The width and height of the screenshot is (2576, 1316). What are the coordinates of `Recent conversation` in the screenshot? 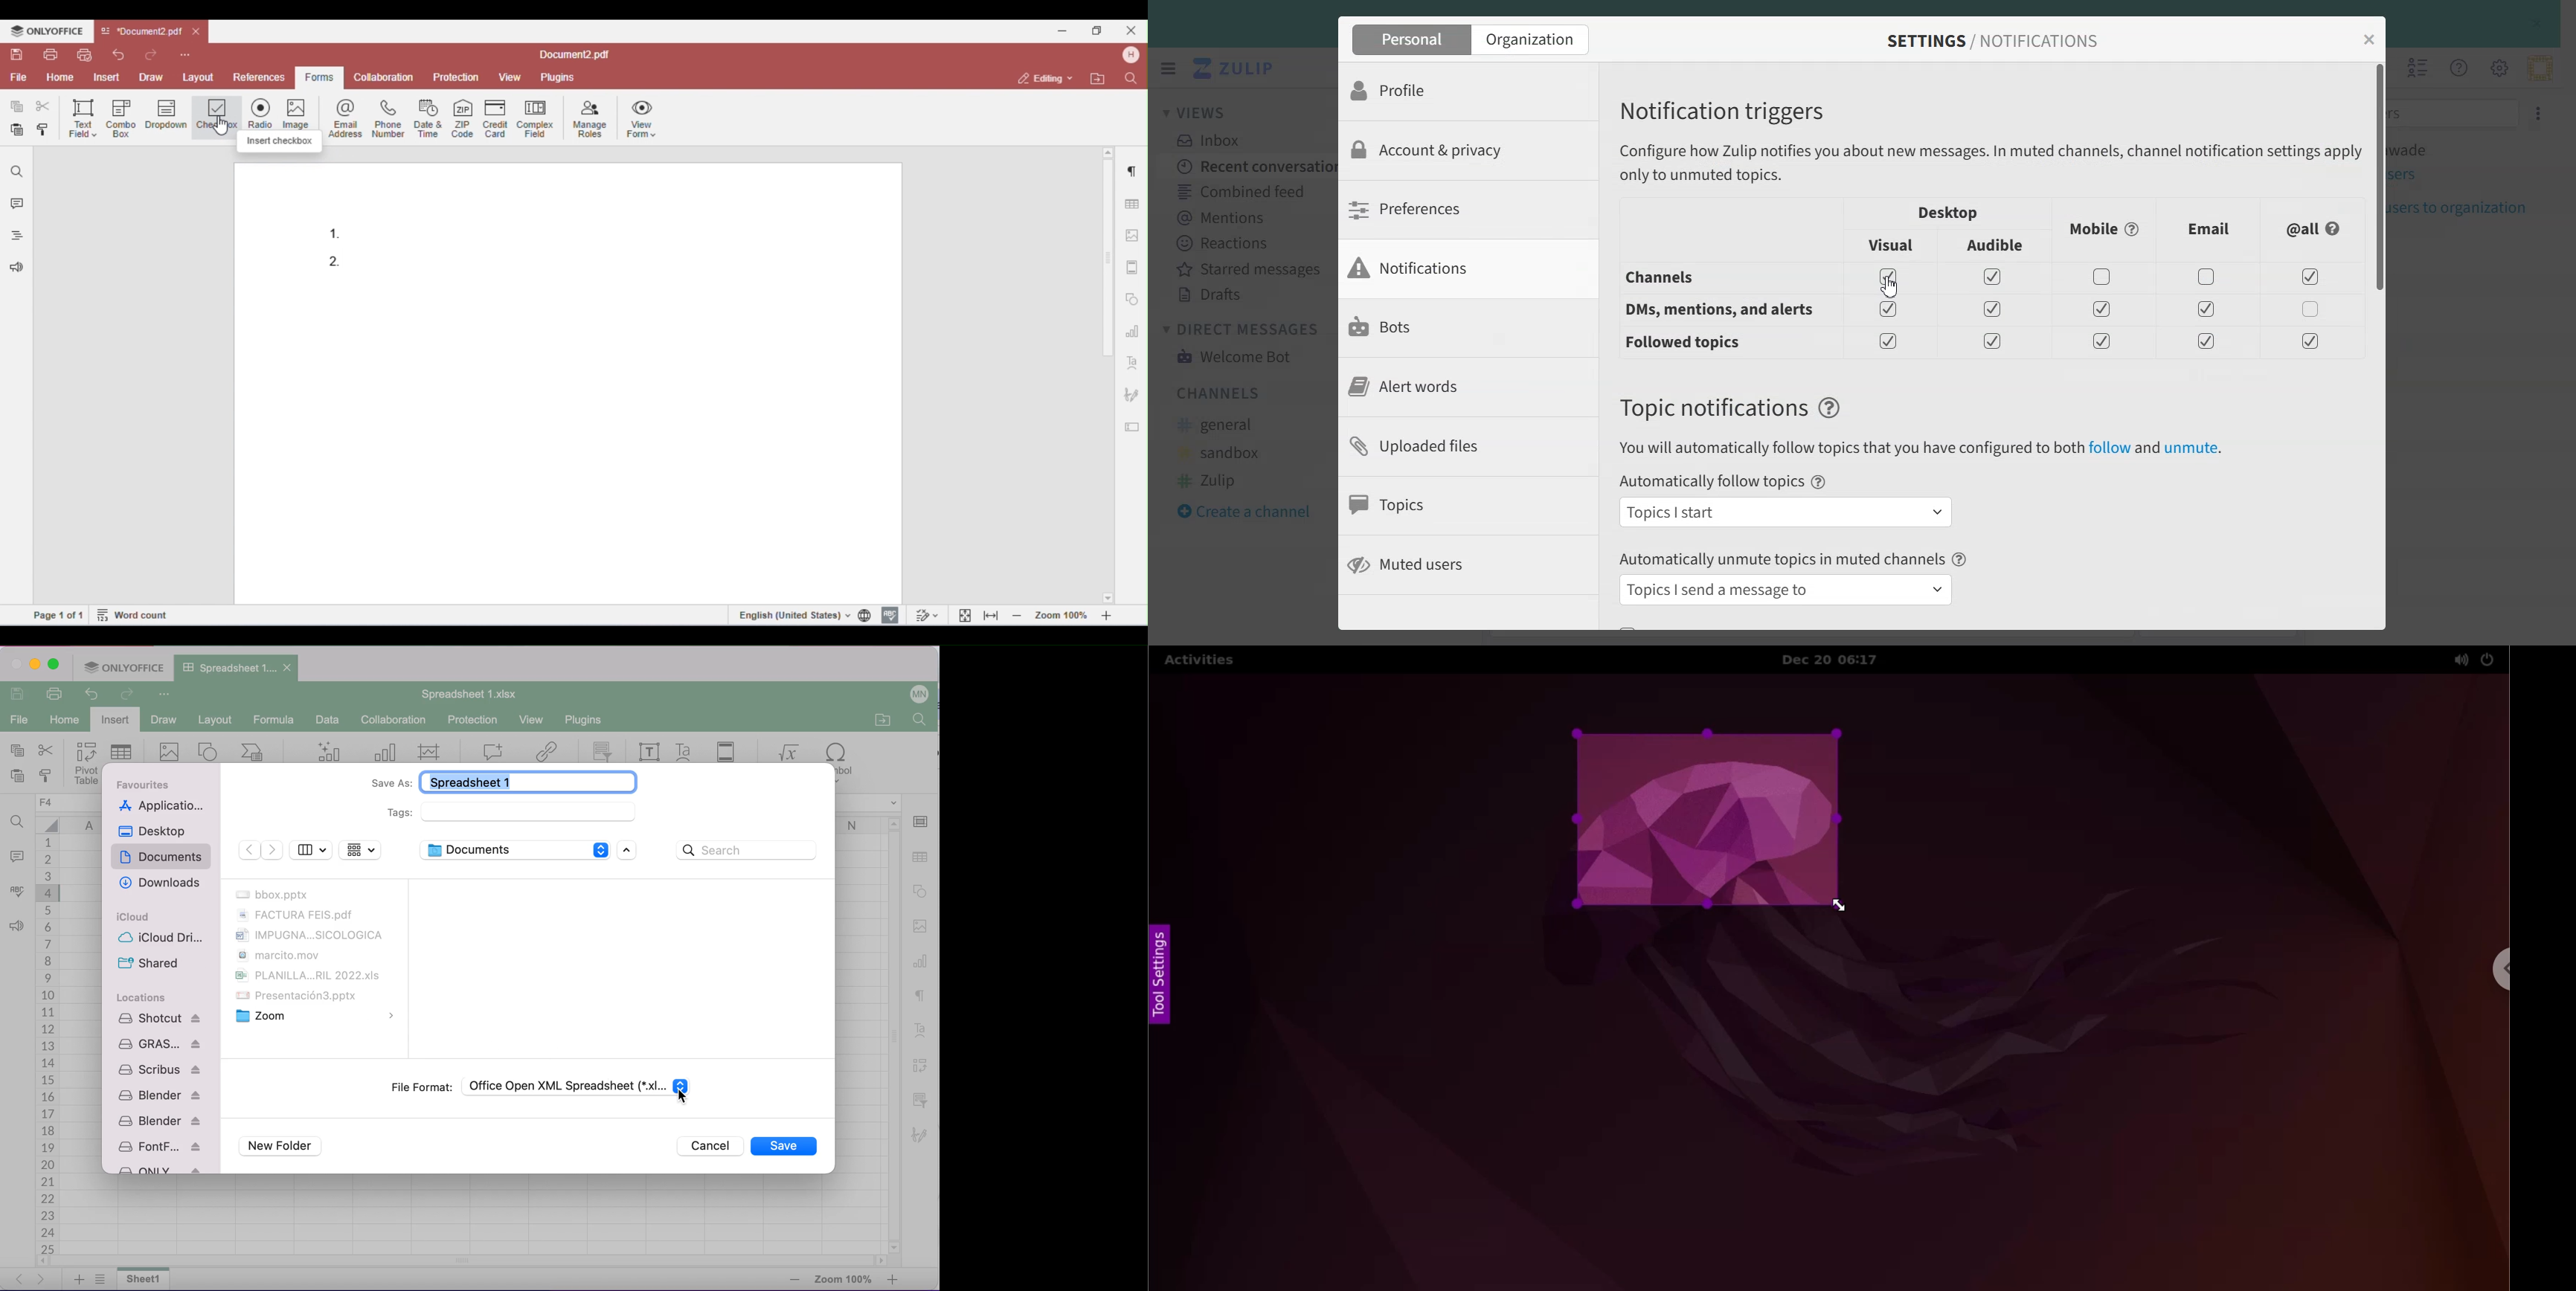 It's located at (1247, 165).